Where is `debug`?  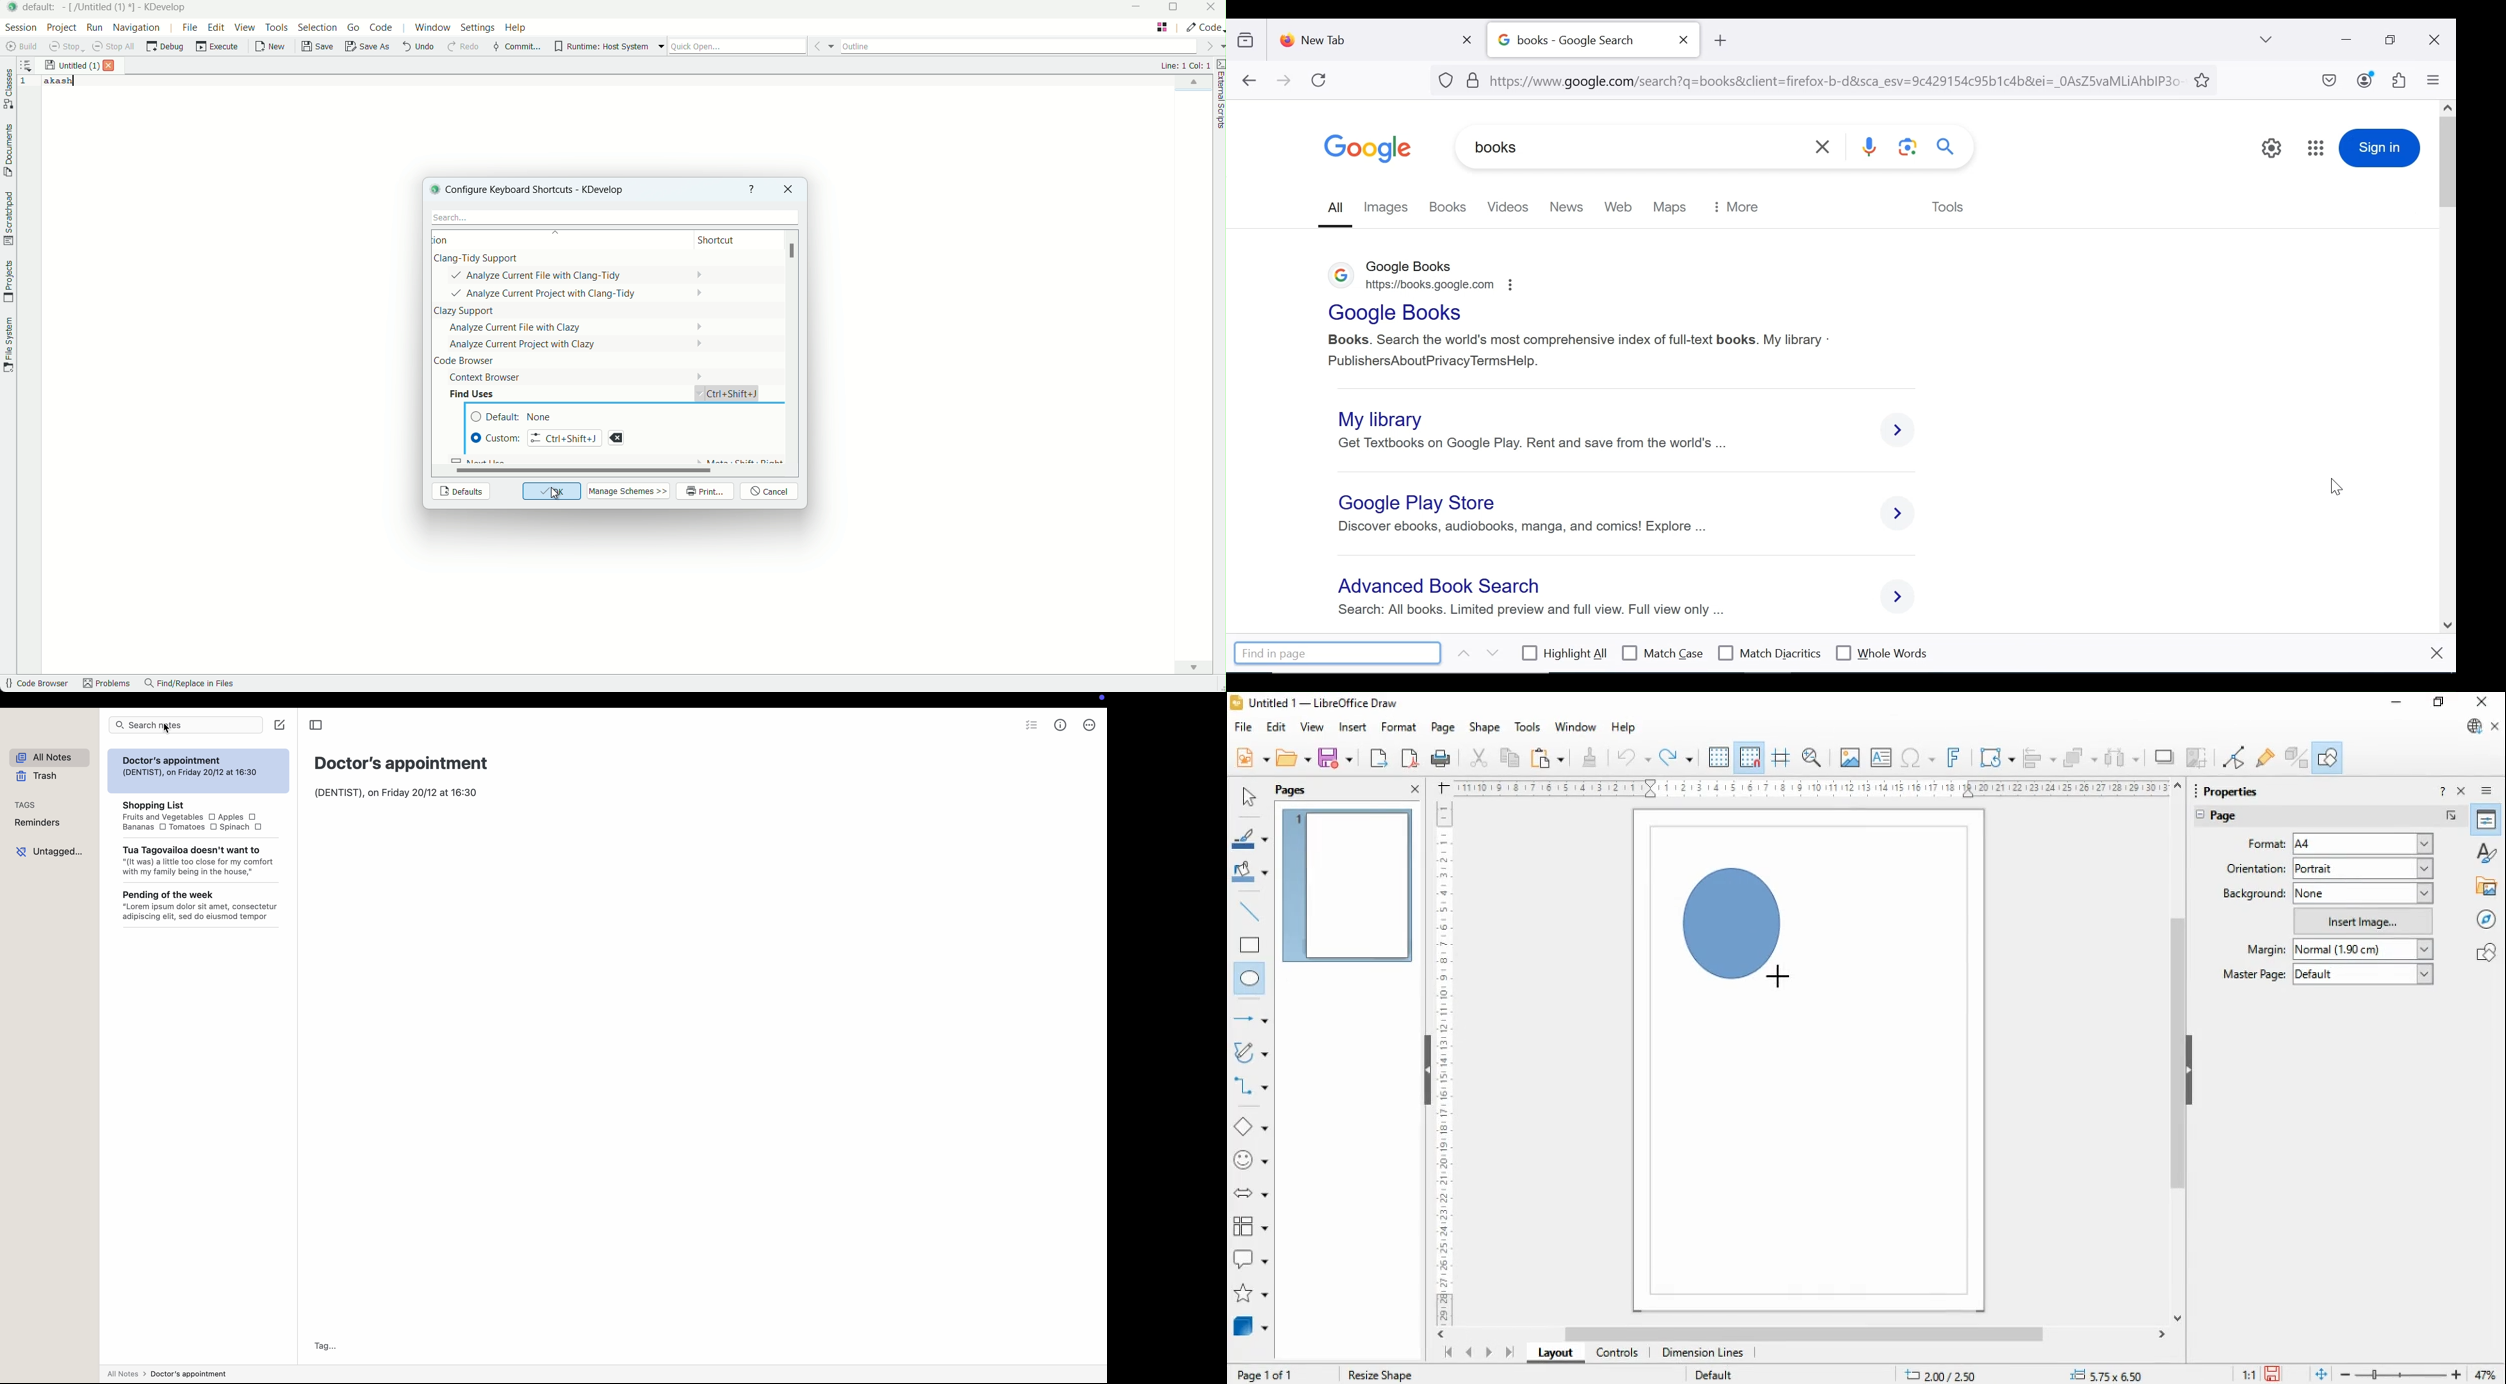
debug is located at coordinates (165, 47).